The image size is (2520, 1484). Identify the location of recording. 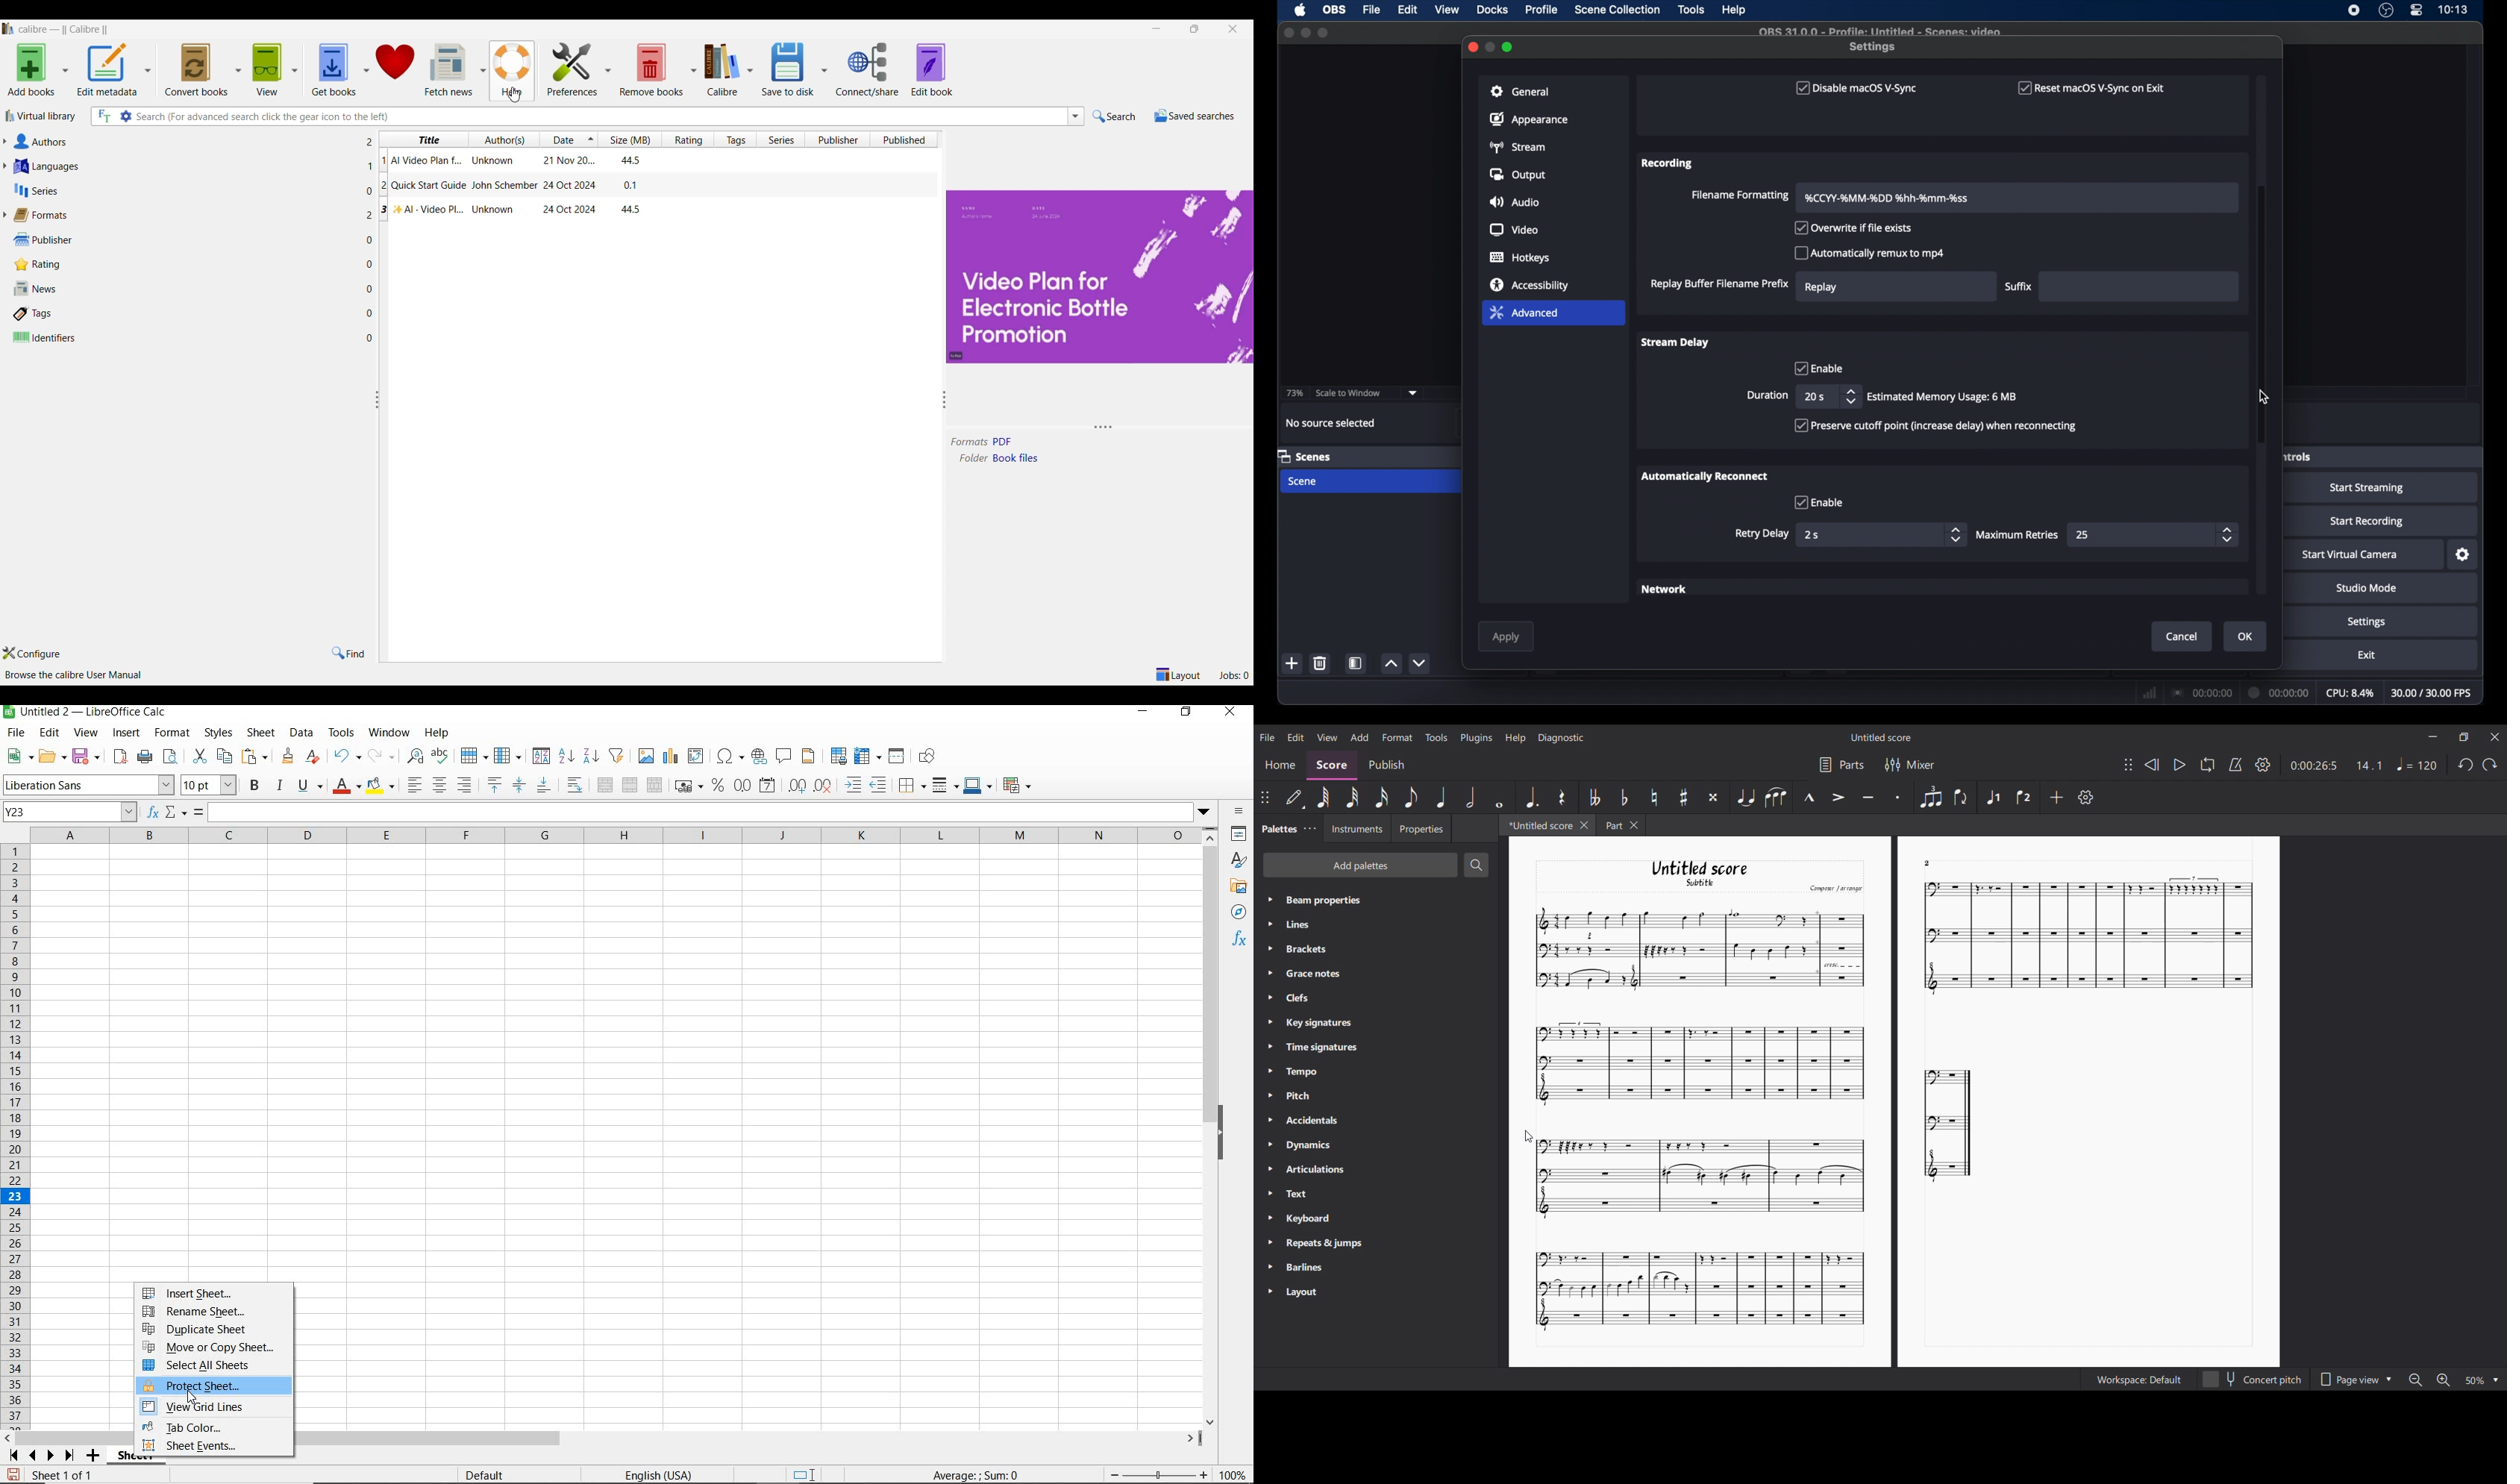
(1668, 163).